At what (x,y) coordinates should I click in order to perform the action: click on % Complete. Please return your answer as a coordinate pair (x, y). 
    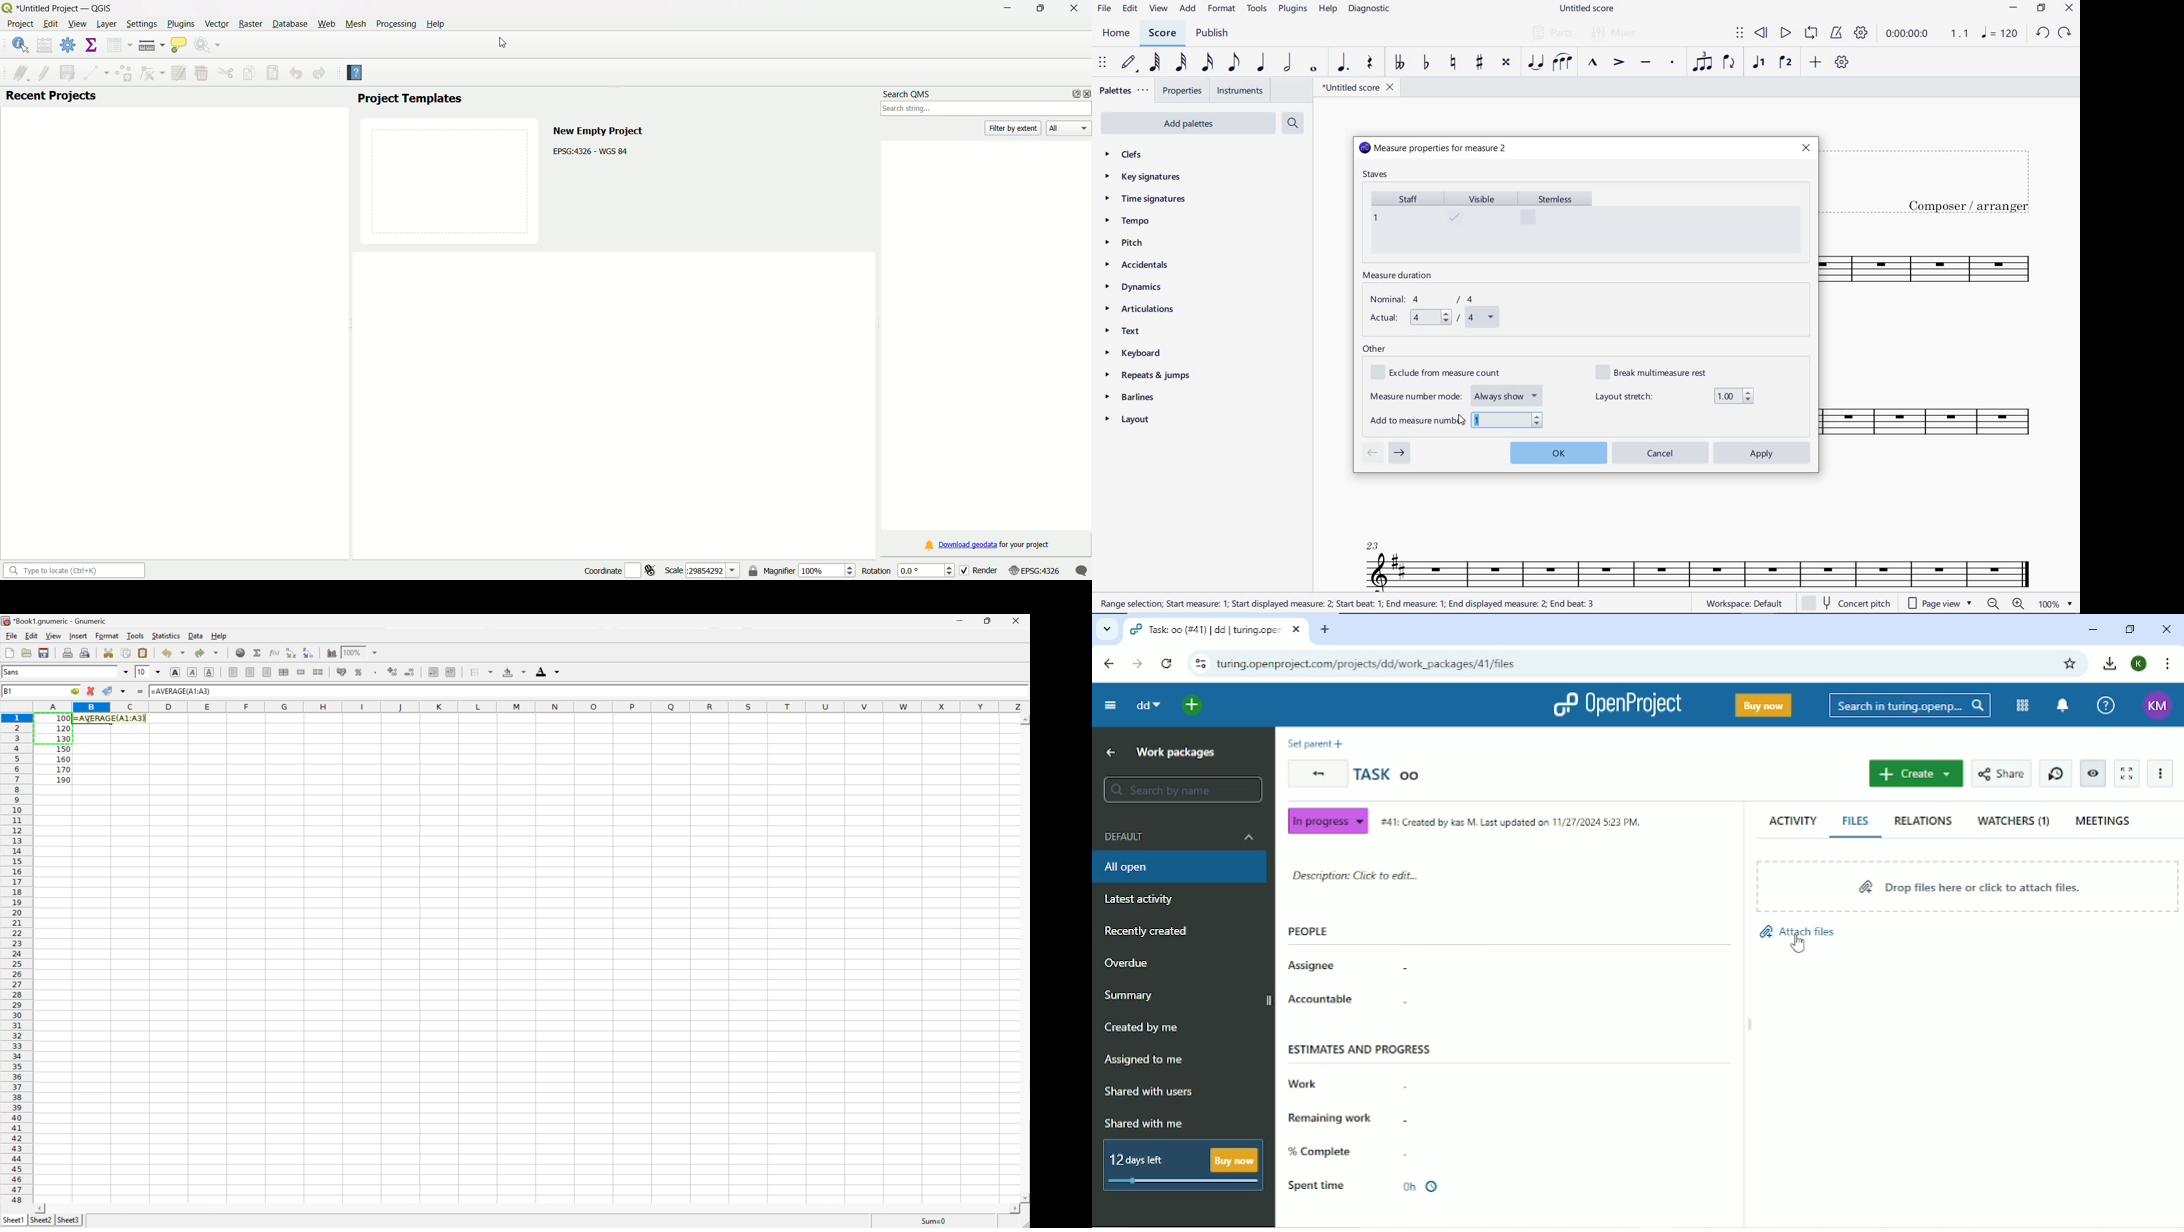
    Looking at the image, I should click on (1324, 1152).